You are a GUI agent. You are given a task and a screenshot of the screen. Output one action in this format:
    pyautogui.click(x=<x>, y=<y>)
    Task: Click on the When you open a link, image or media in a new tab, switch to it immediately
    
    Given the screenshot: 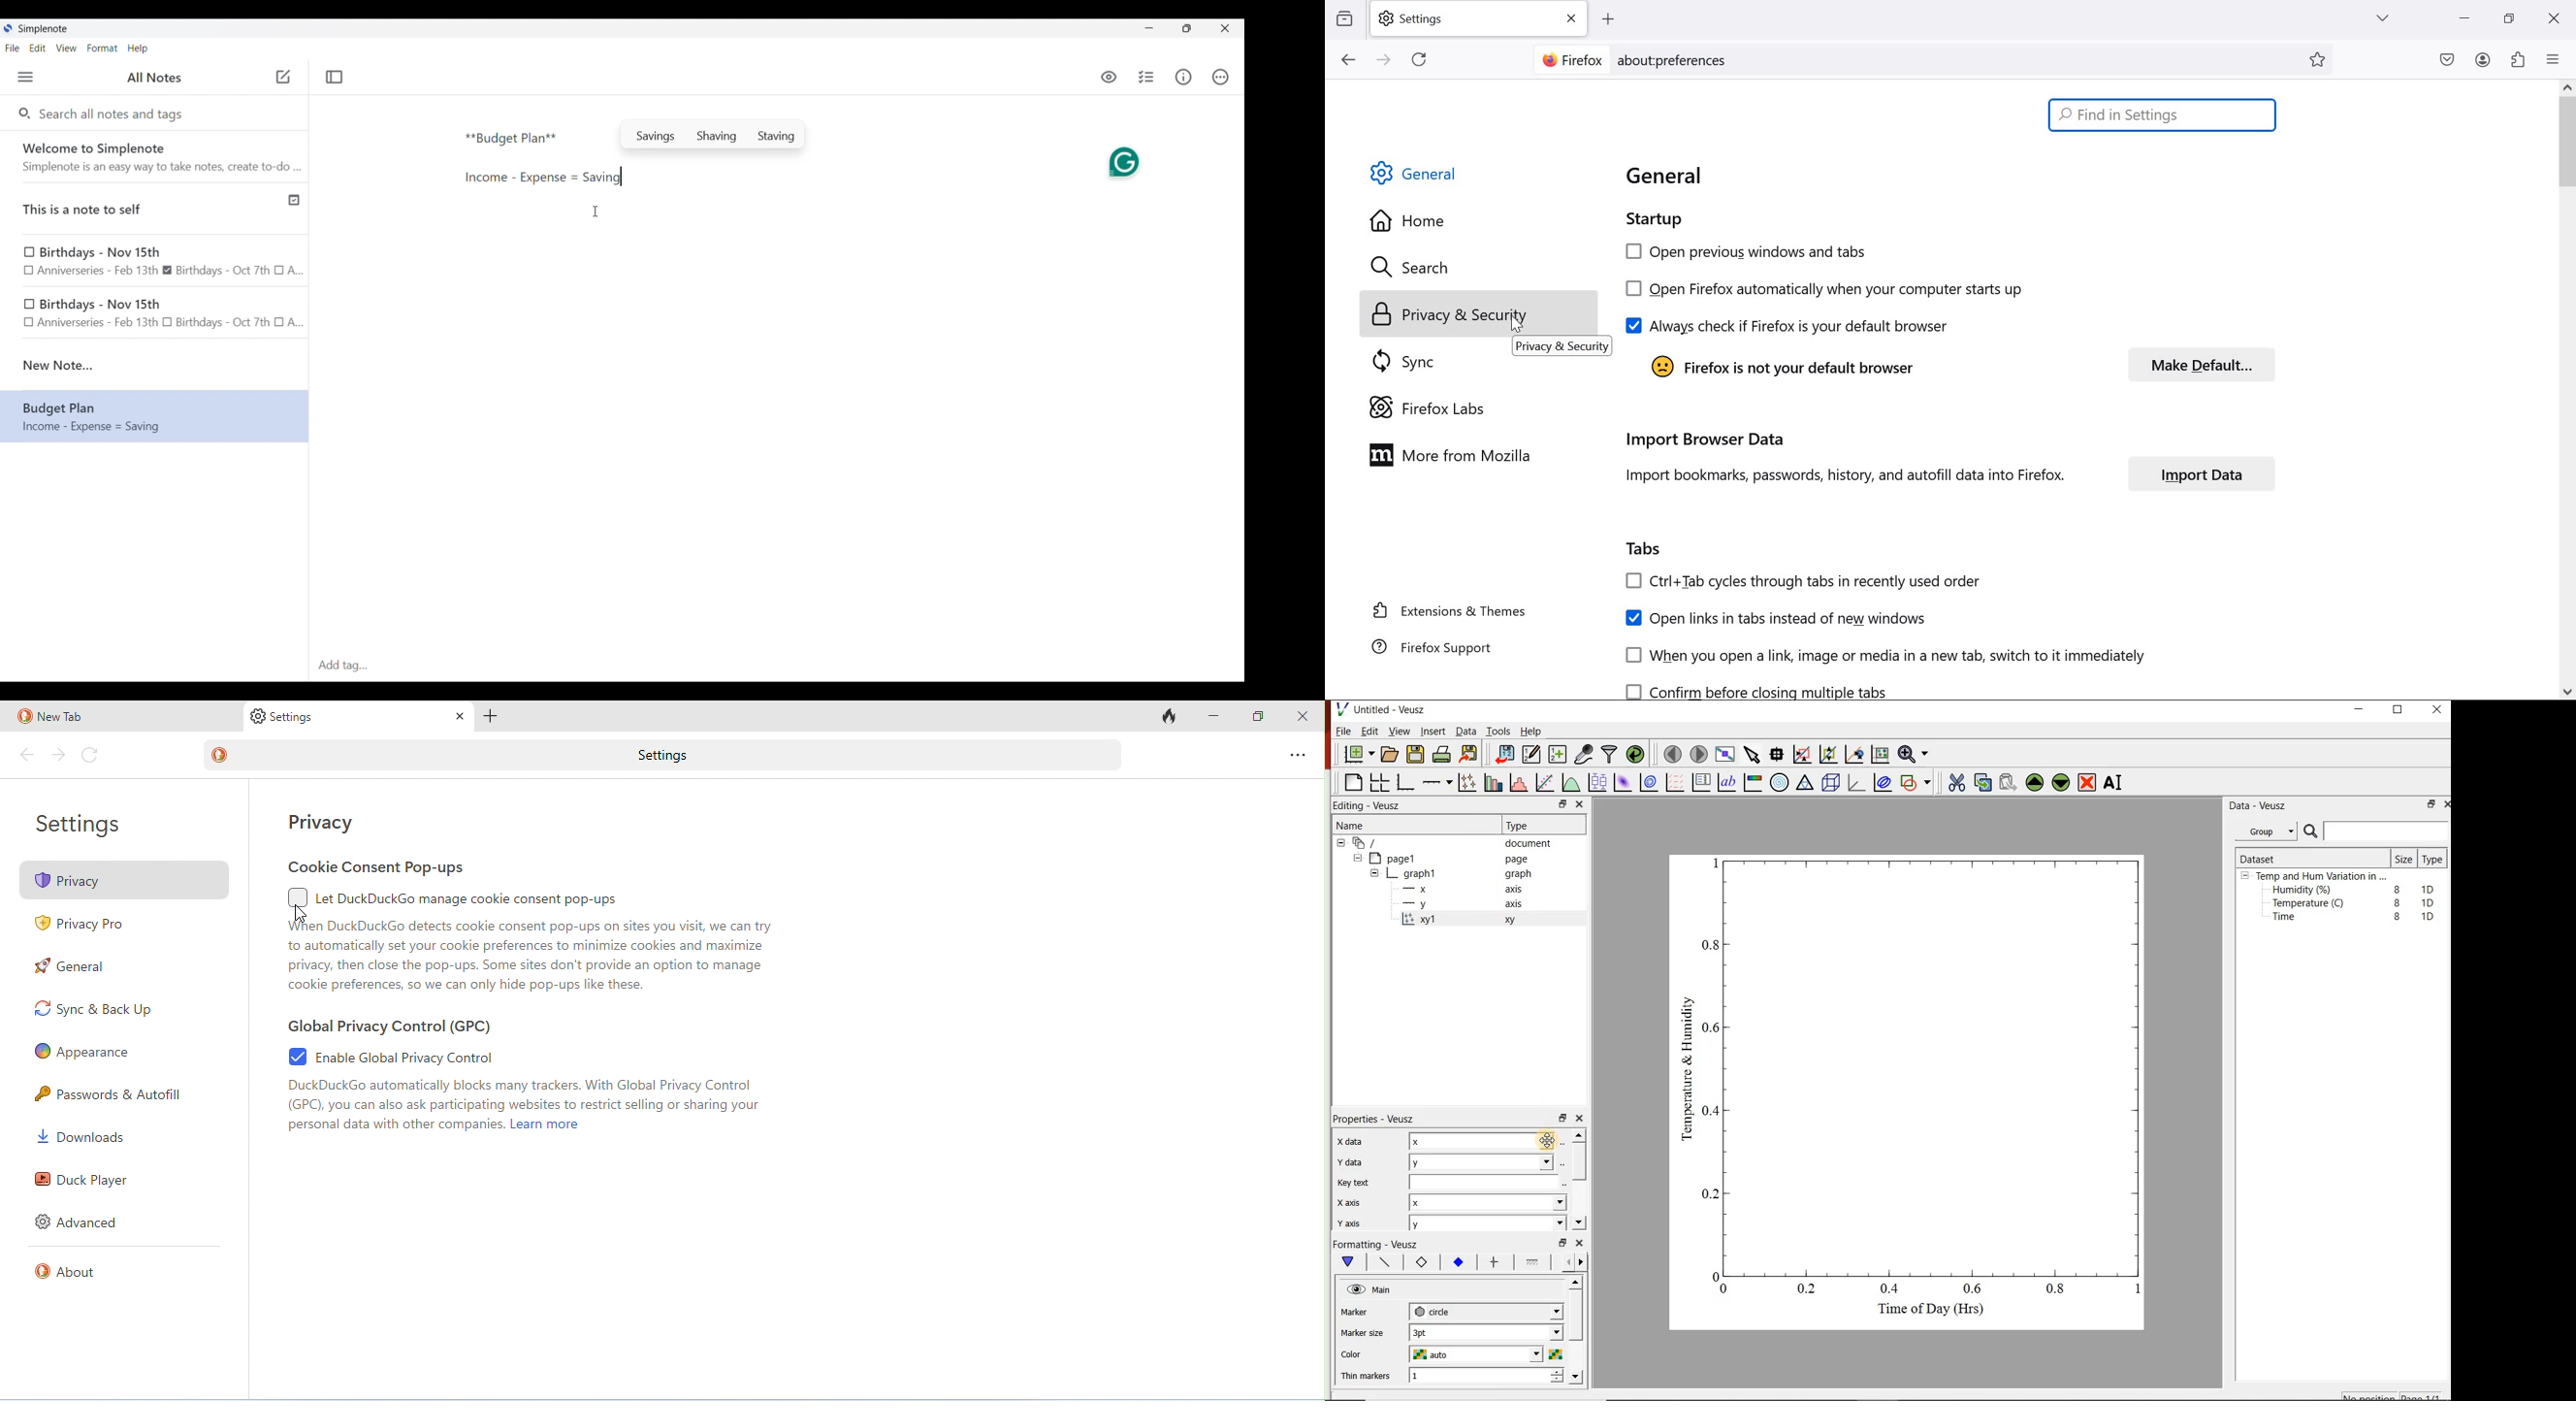 What is the action you would take?
    pyautogui.click(x=1917, y=654)
    